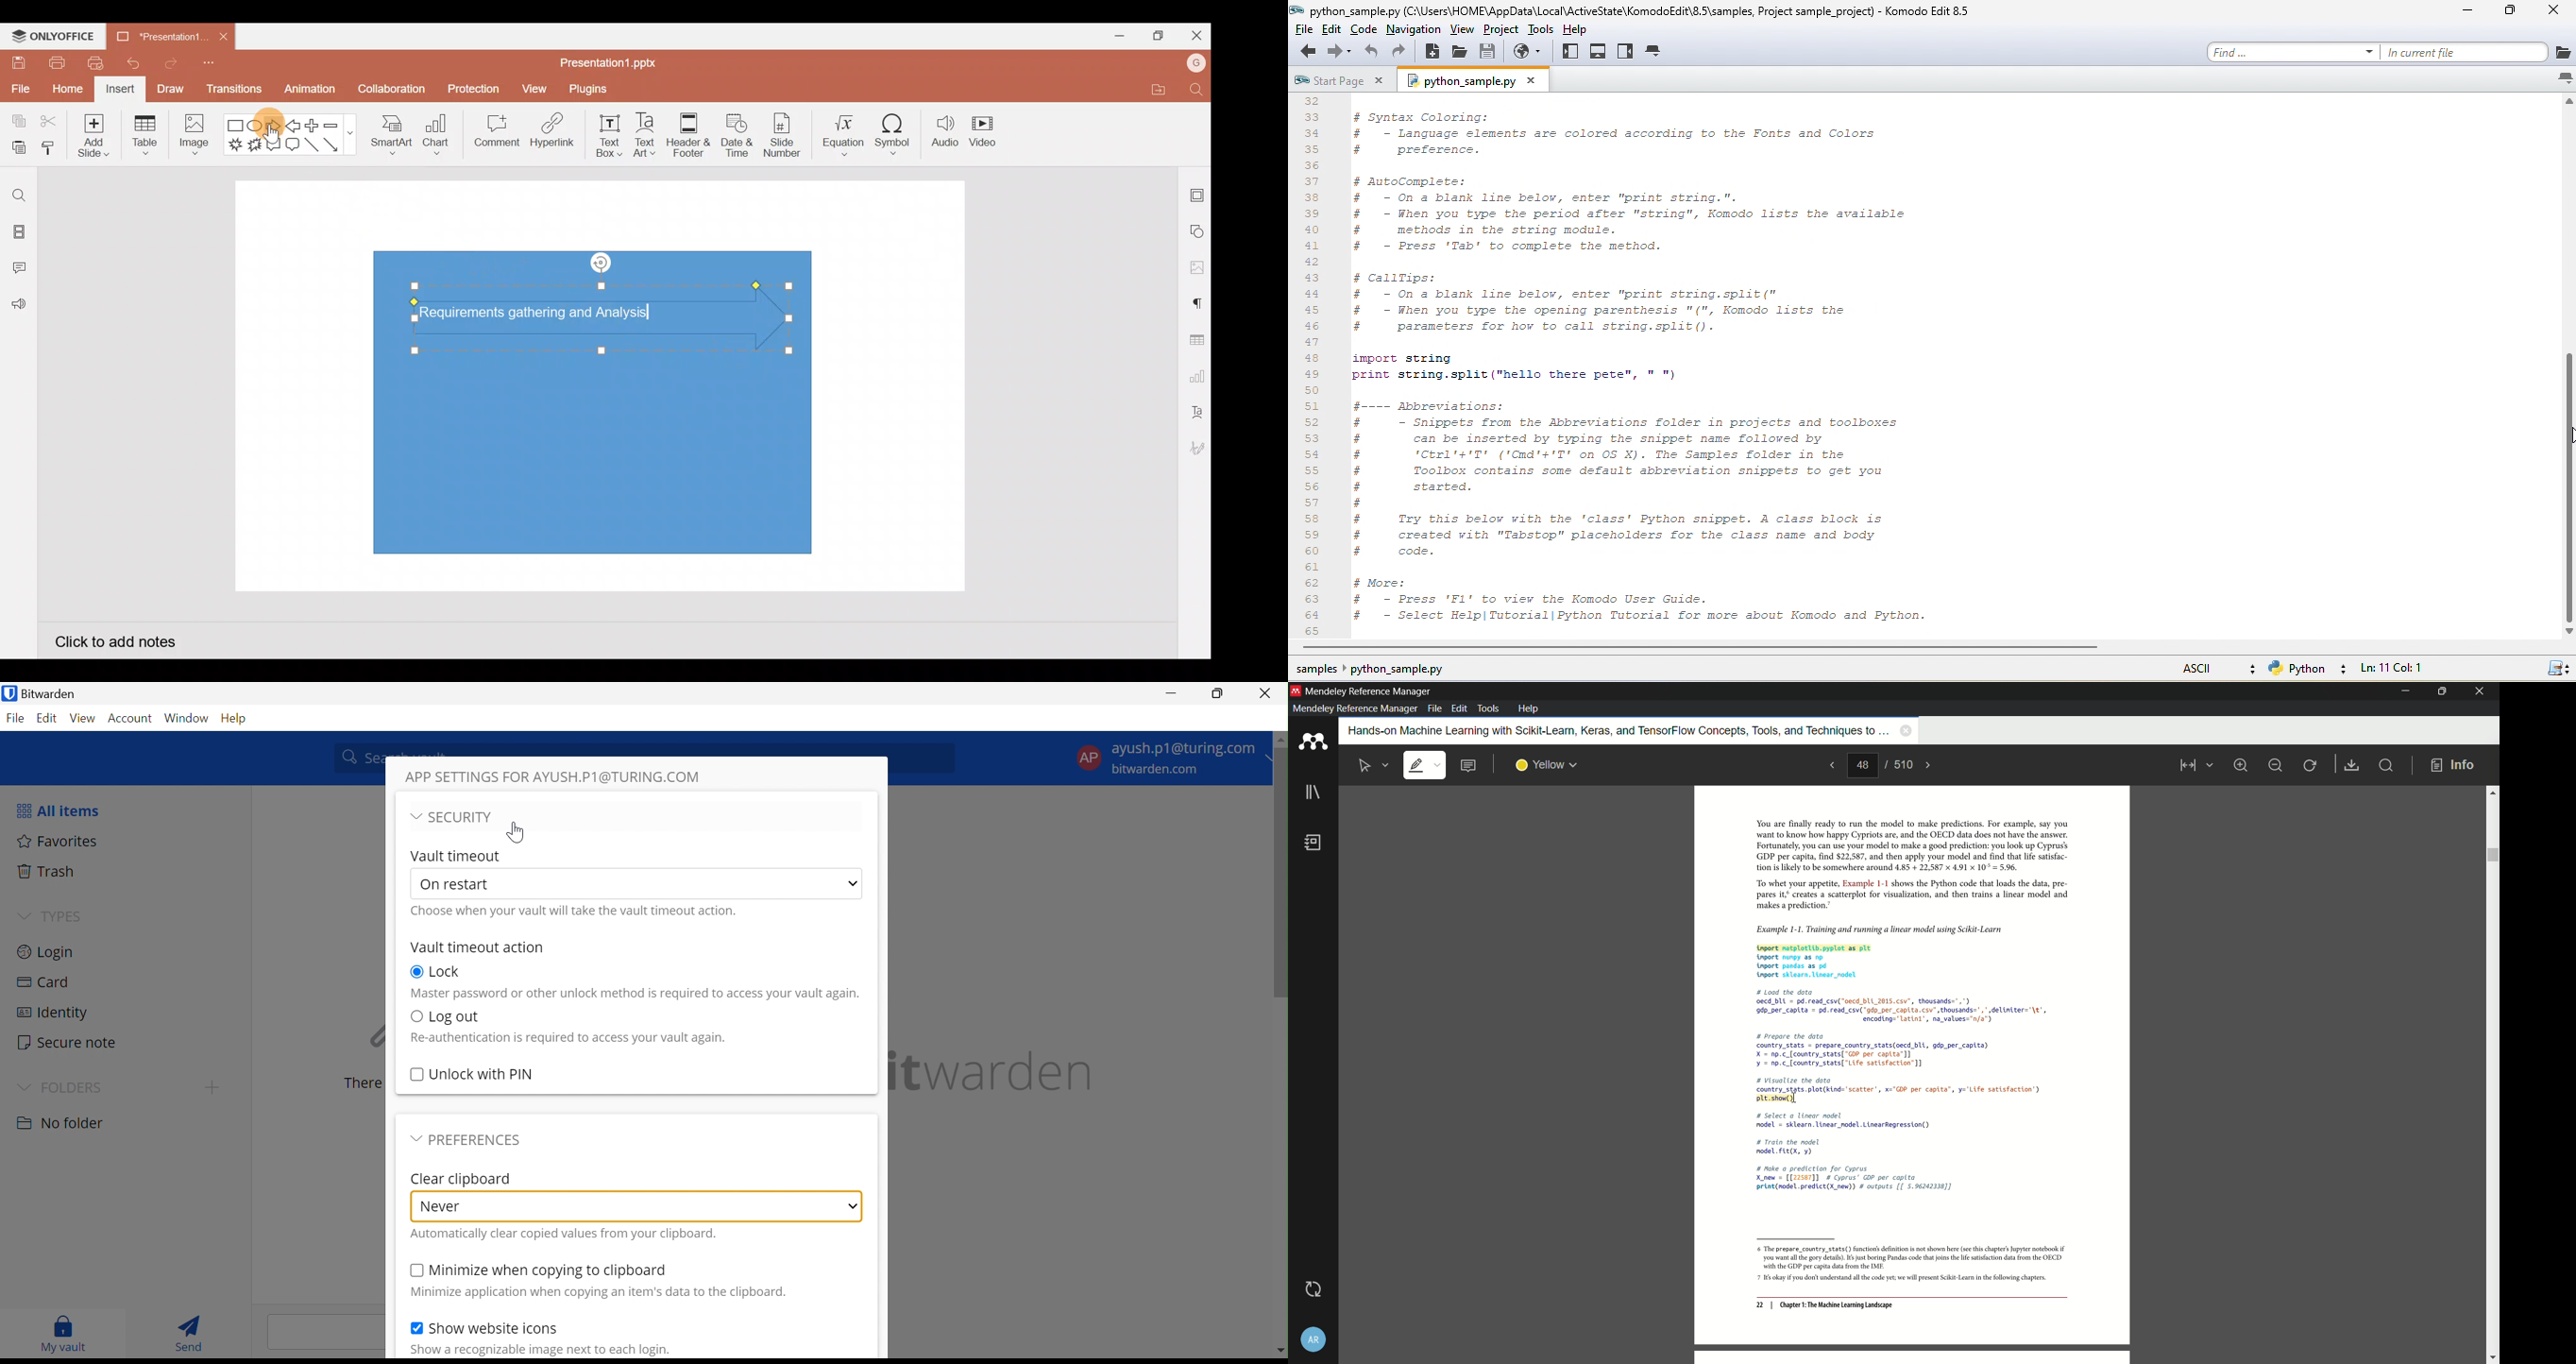 The height and width of the screenshot is (1372, 2576). I want to click on 6 The prepare_country_stats() function's definition is not shown here (see this chapter's Jupyter notebook if
‘you want al th gory details). 6s just boring Pandas code that joins th ie satisfaction data from the OECD
‘with the GDP per capita dta from the IMF:

7 1s okay you dont understand all the code yet we will present Scikit-Lear inthe following chapters., so click(1907, 1265).